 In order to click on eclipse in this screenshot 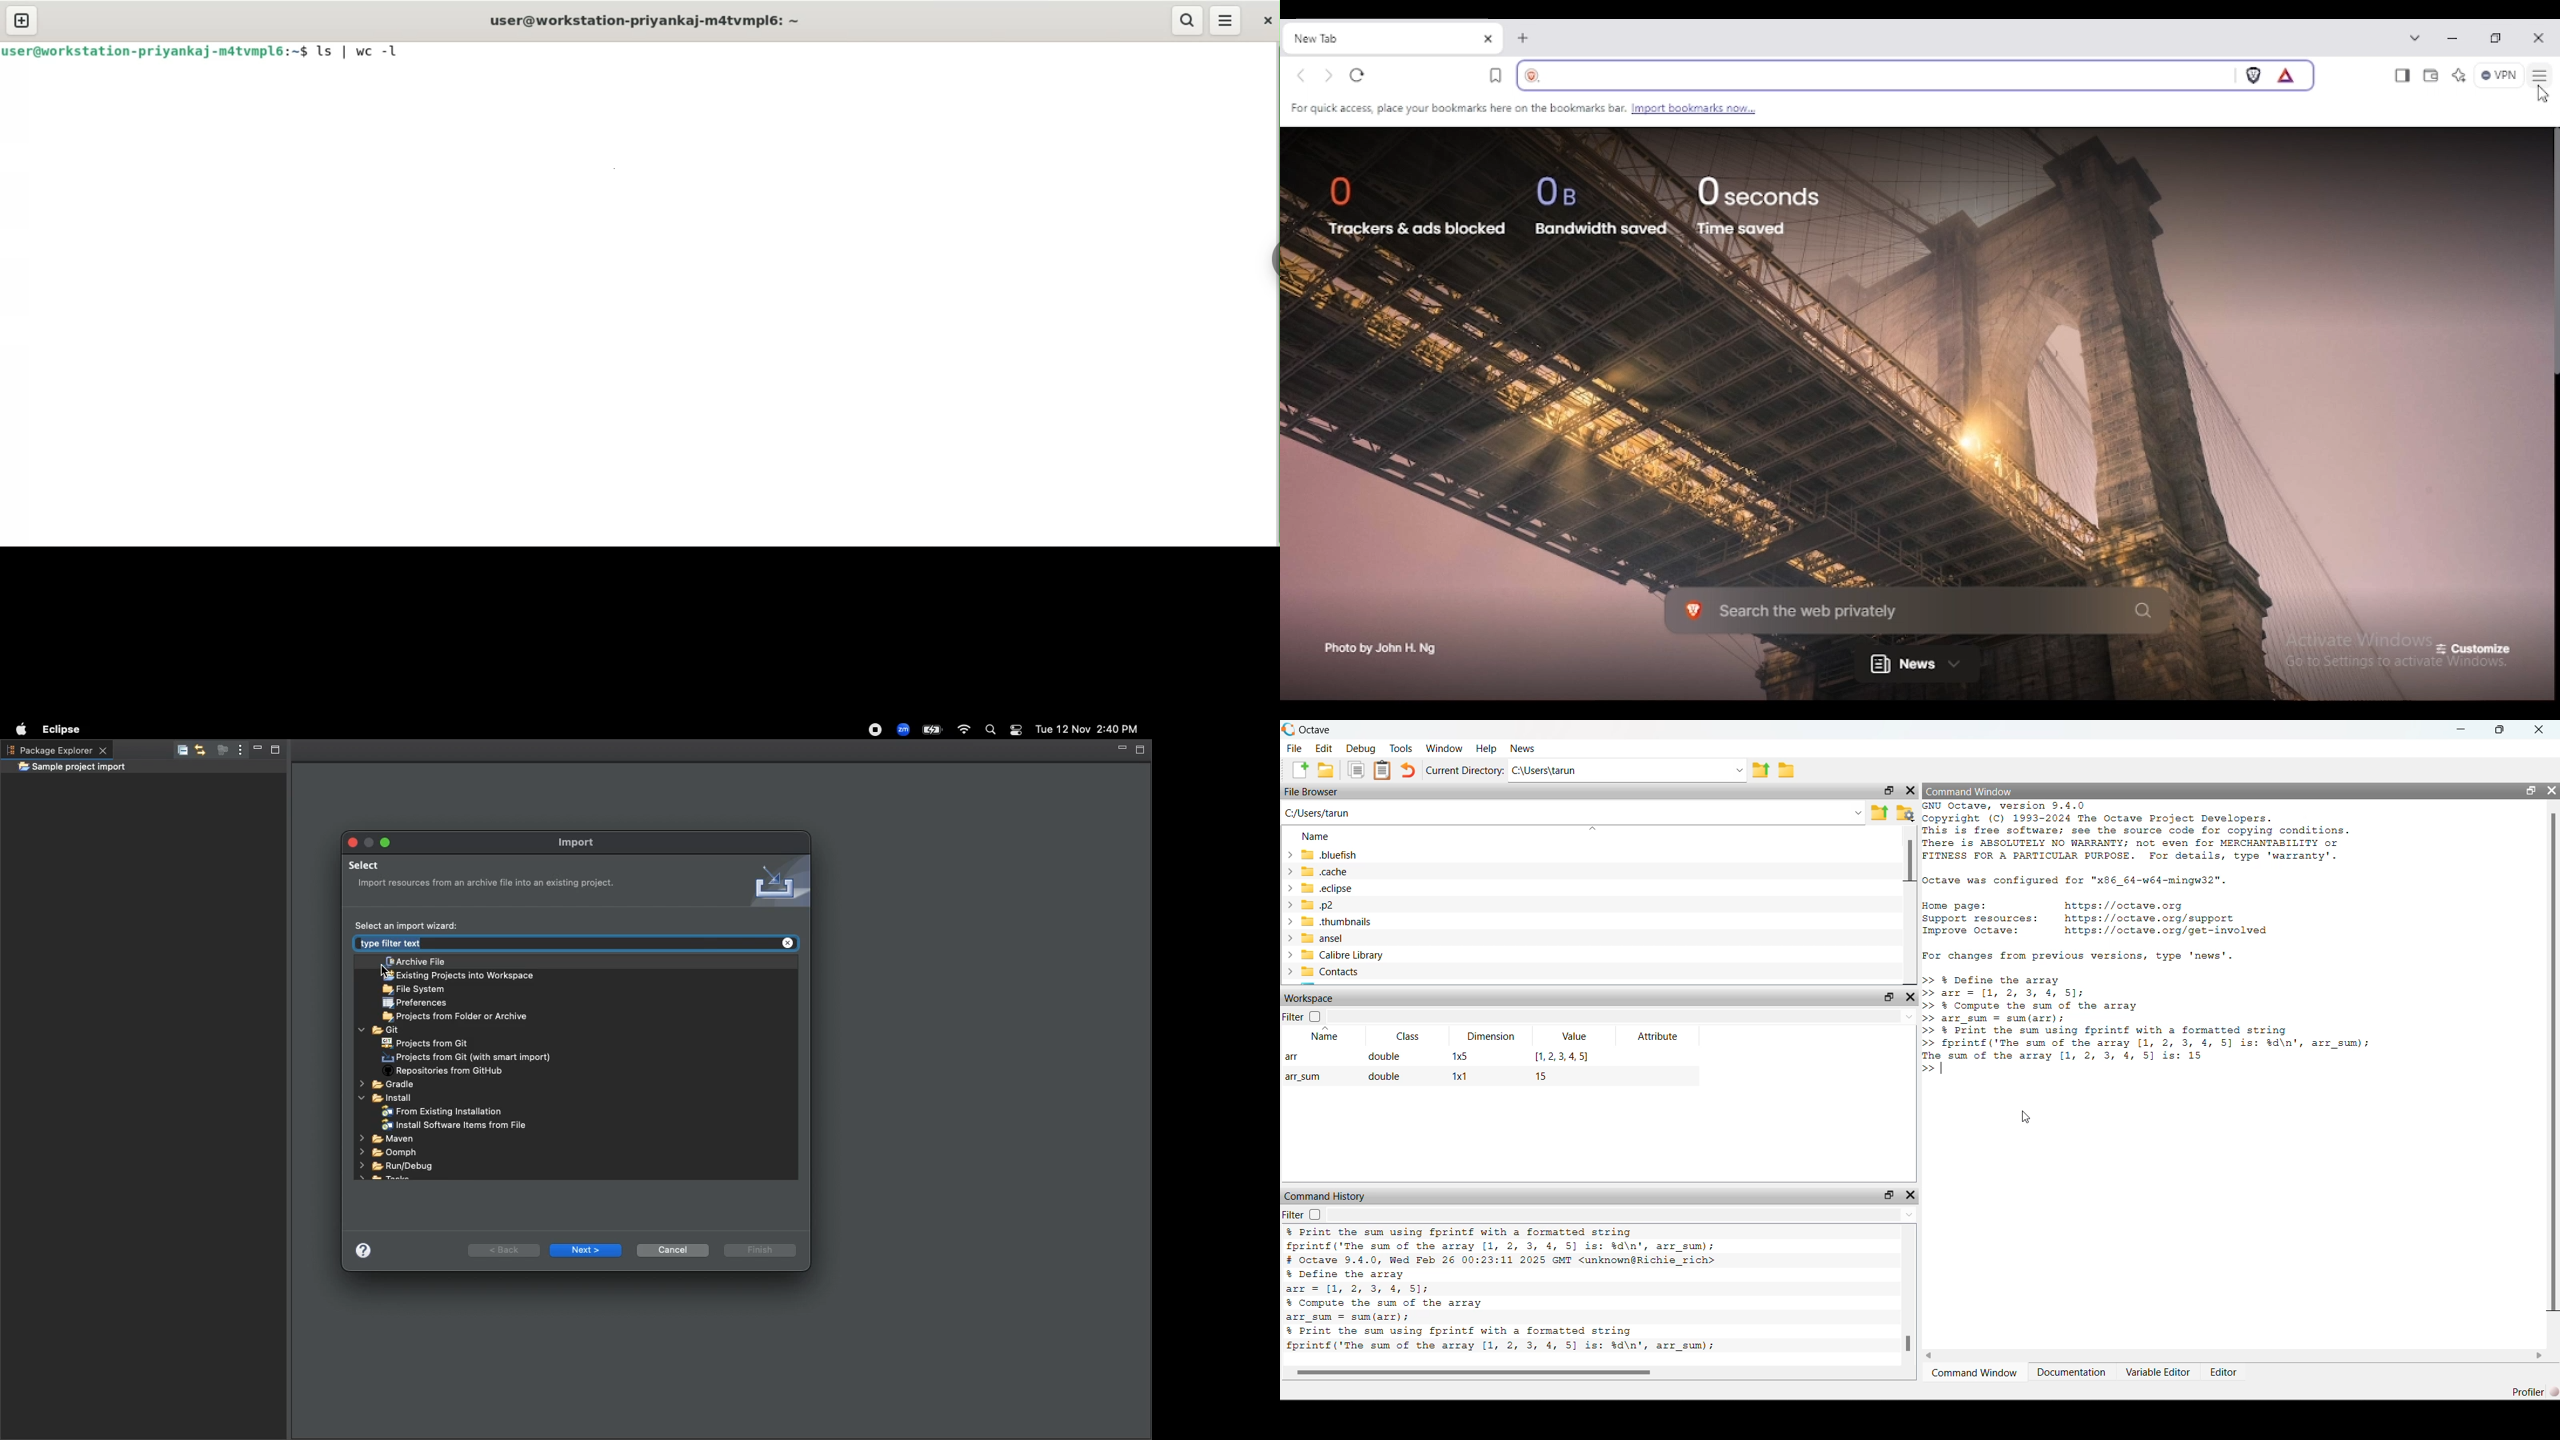, I will do `click(1323, 889)`.